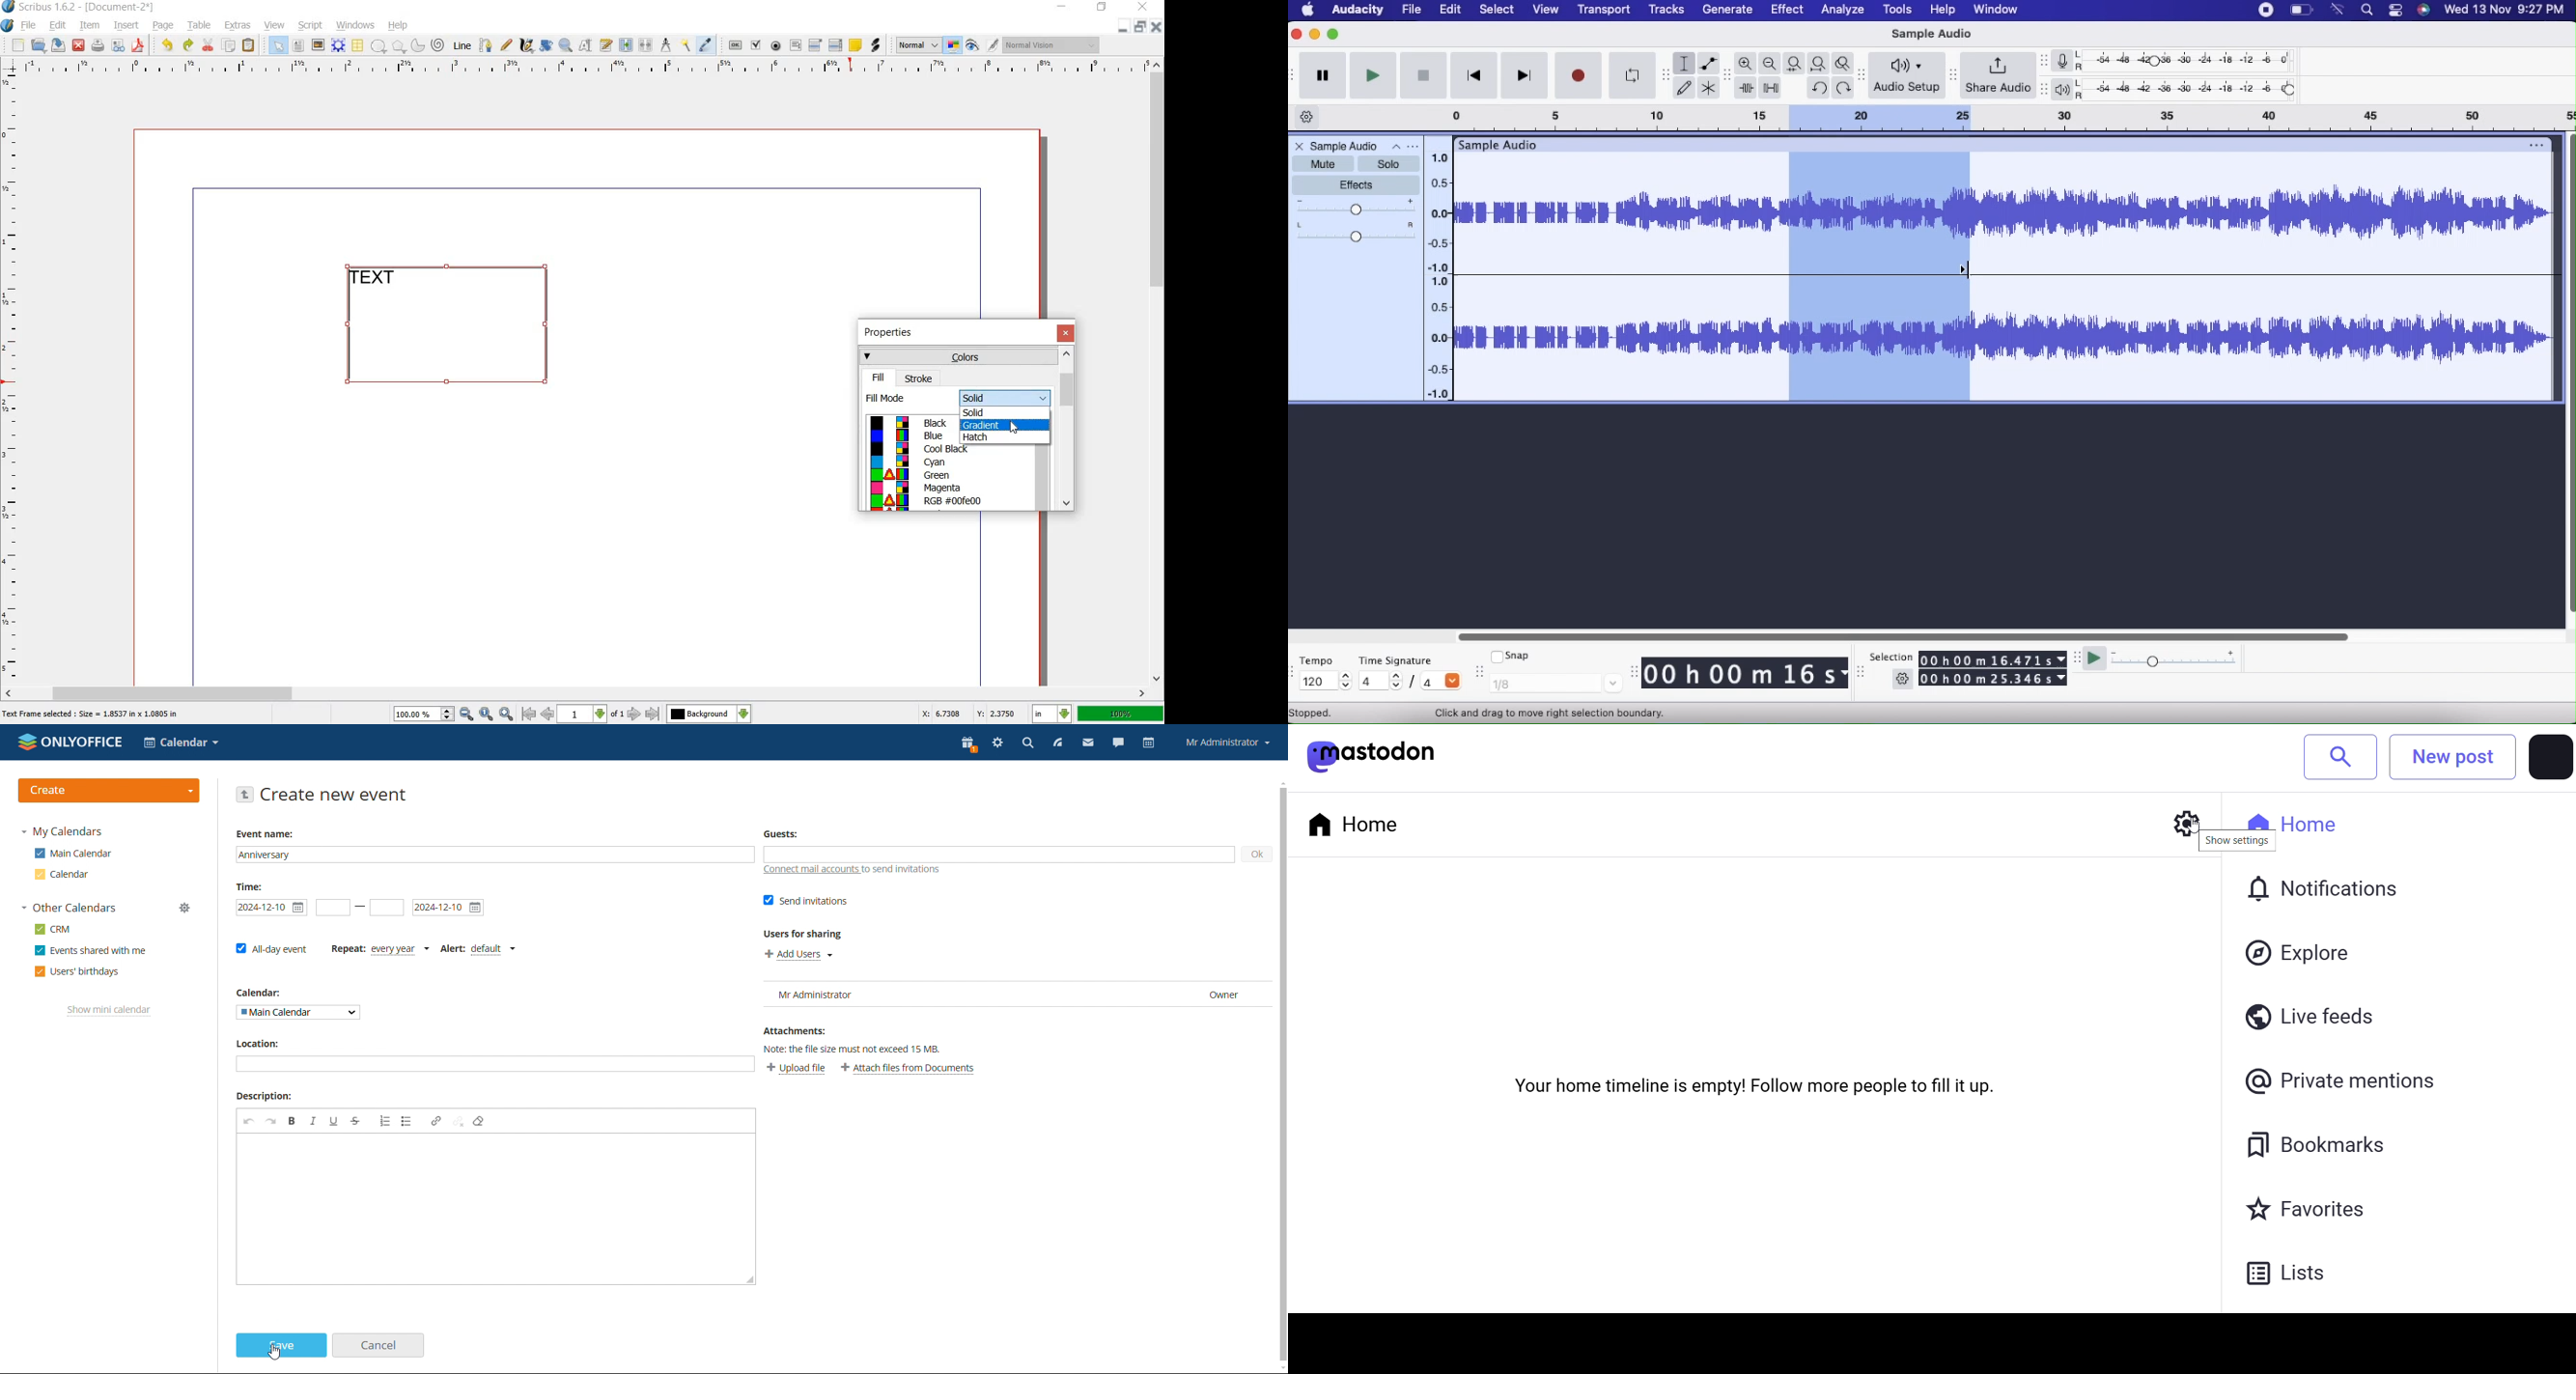  What do you see at coordinates (238, 26) in the screenshot?
I see `extras` at bounding box center [238, 26].